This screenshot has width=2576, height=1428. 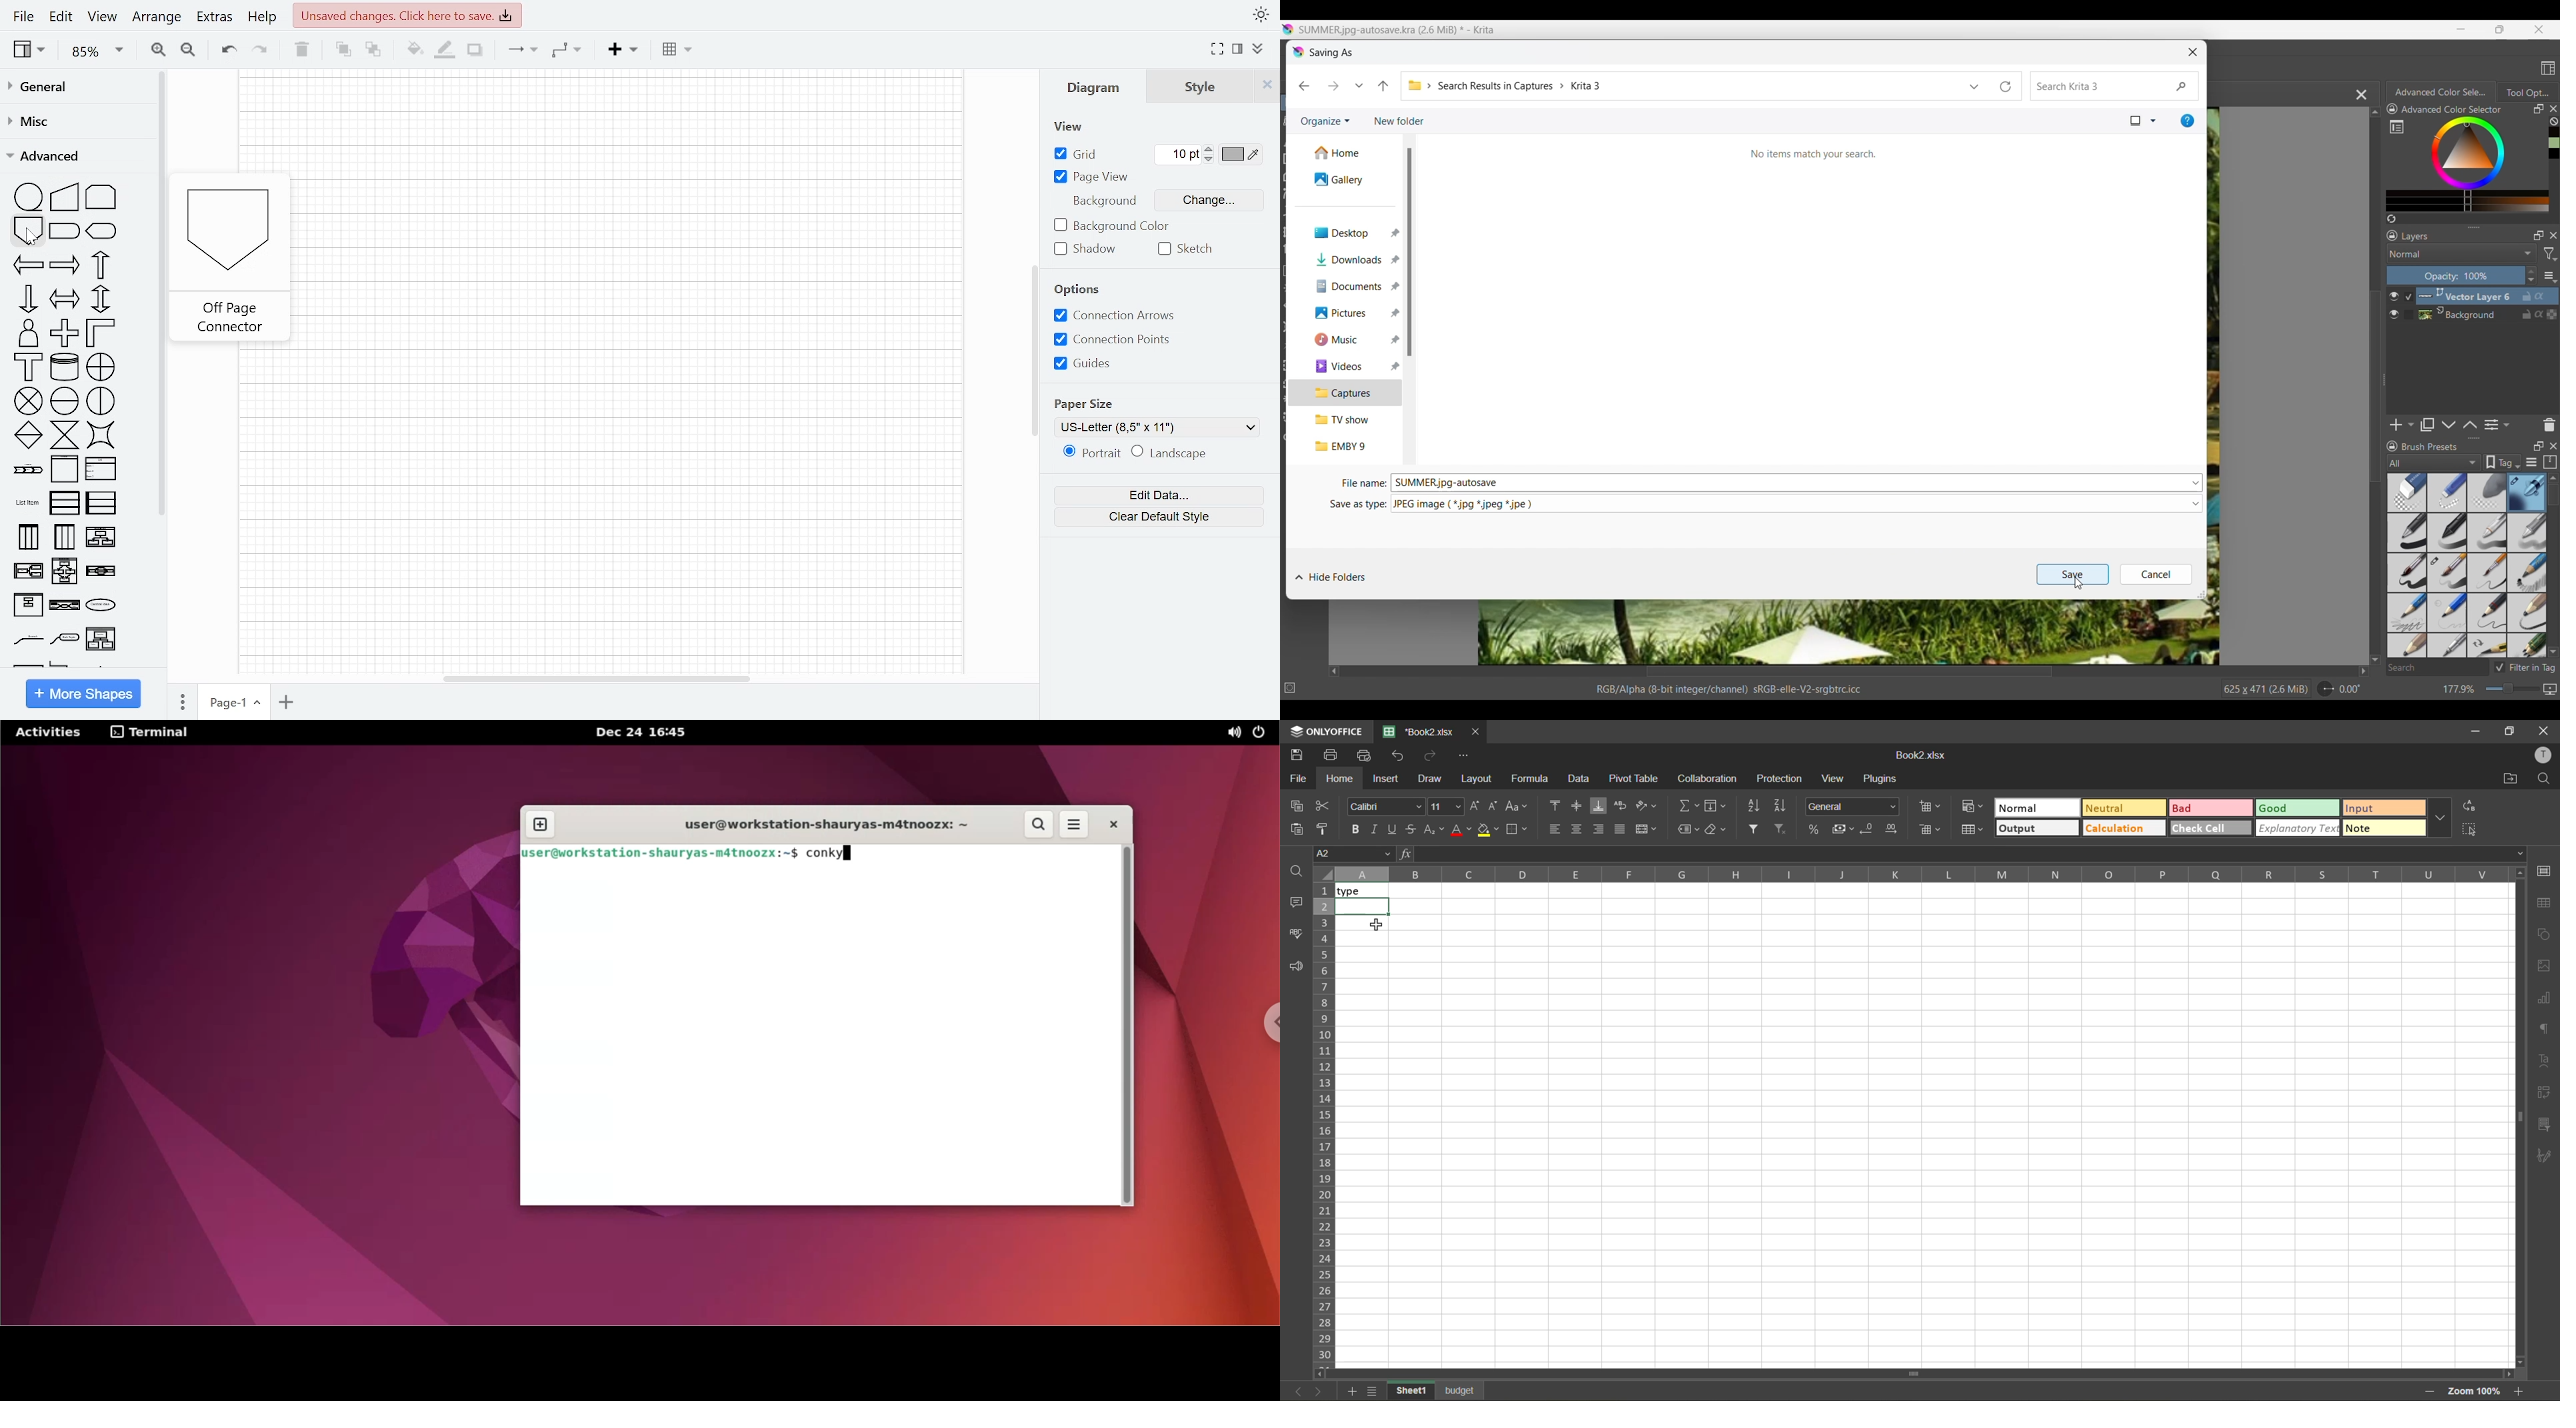 I want to click on Mode options, so click(x=2462, y=253).